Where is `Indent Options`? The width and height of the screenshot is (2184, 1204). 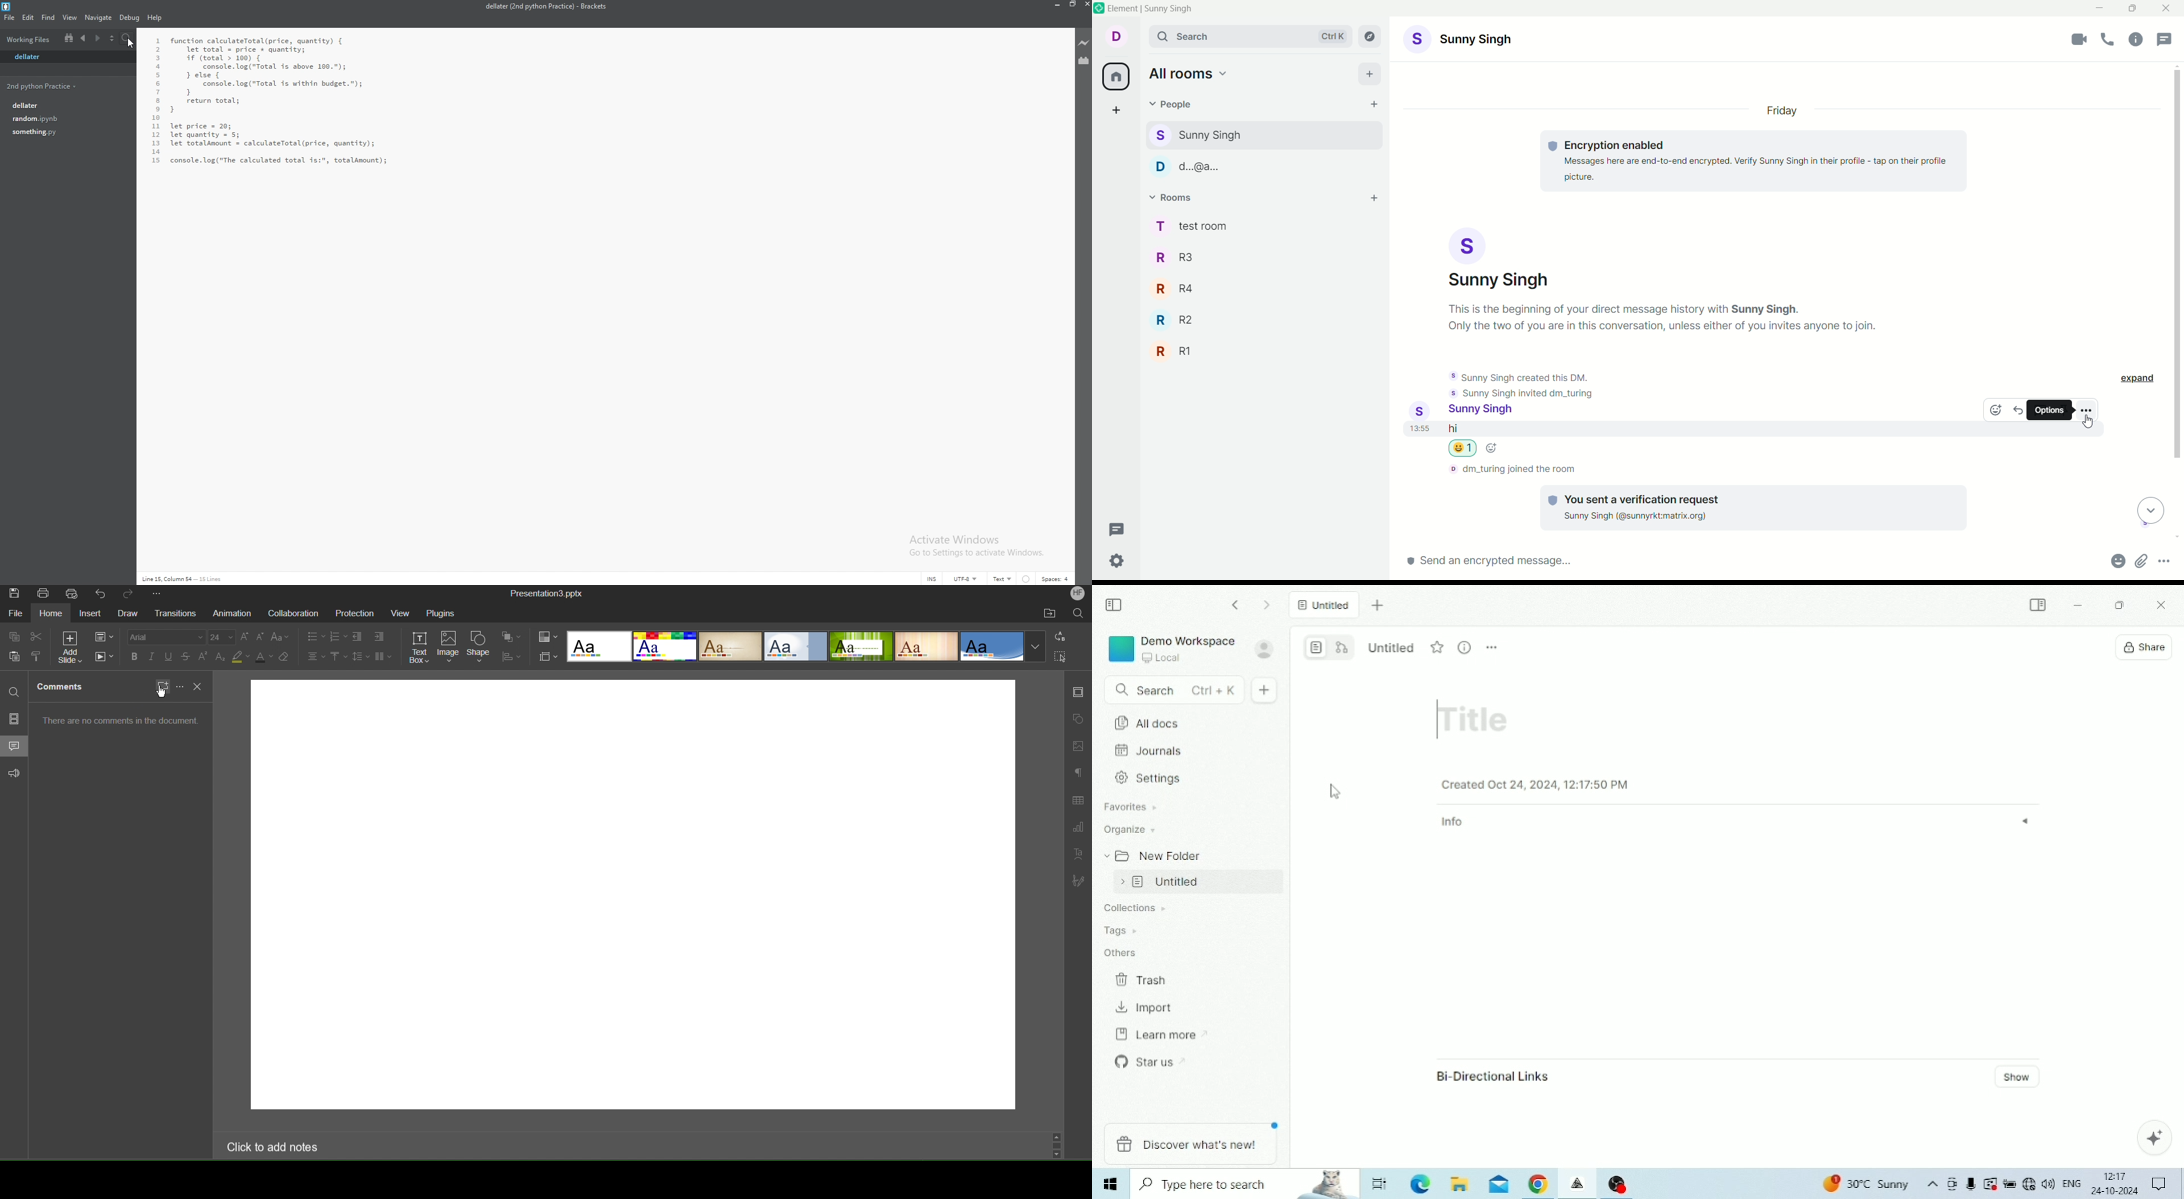 Indent Options is located at coordinates (361, 637).